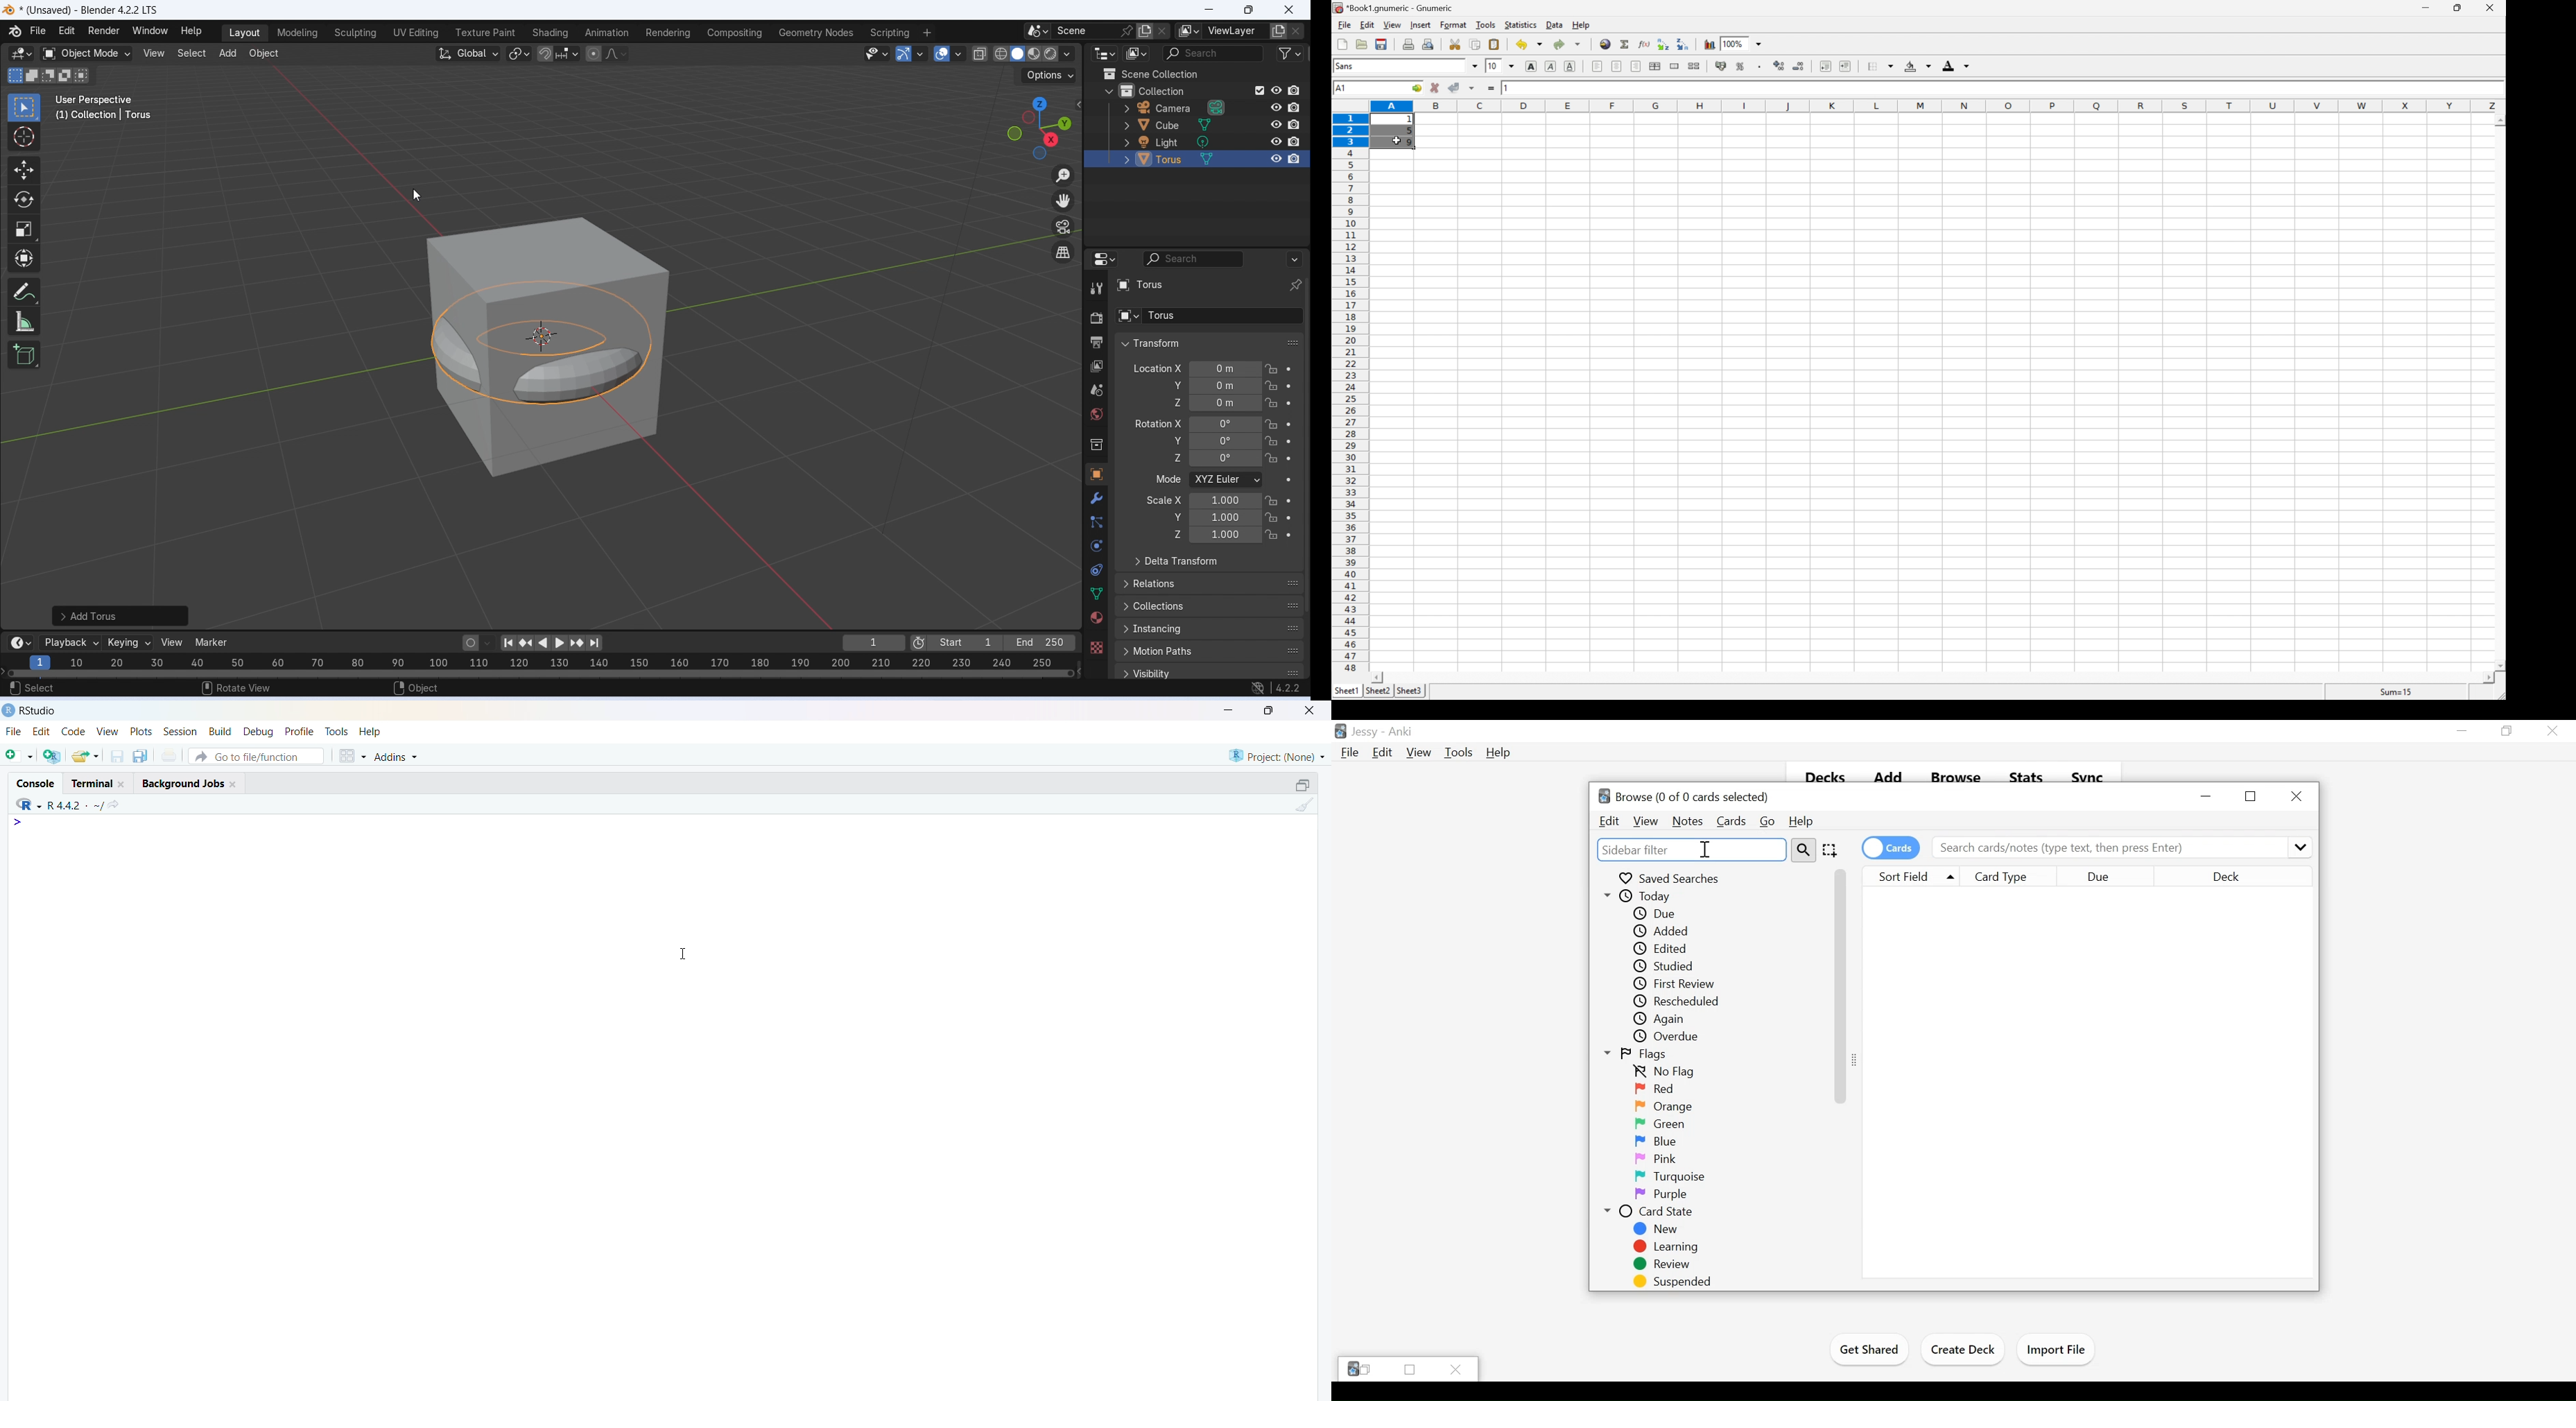 This screenshot has height=1428, width=2576. I want to click on Flags, so click(1646, 1054).